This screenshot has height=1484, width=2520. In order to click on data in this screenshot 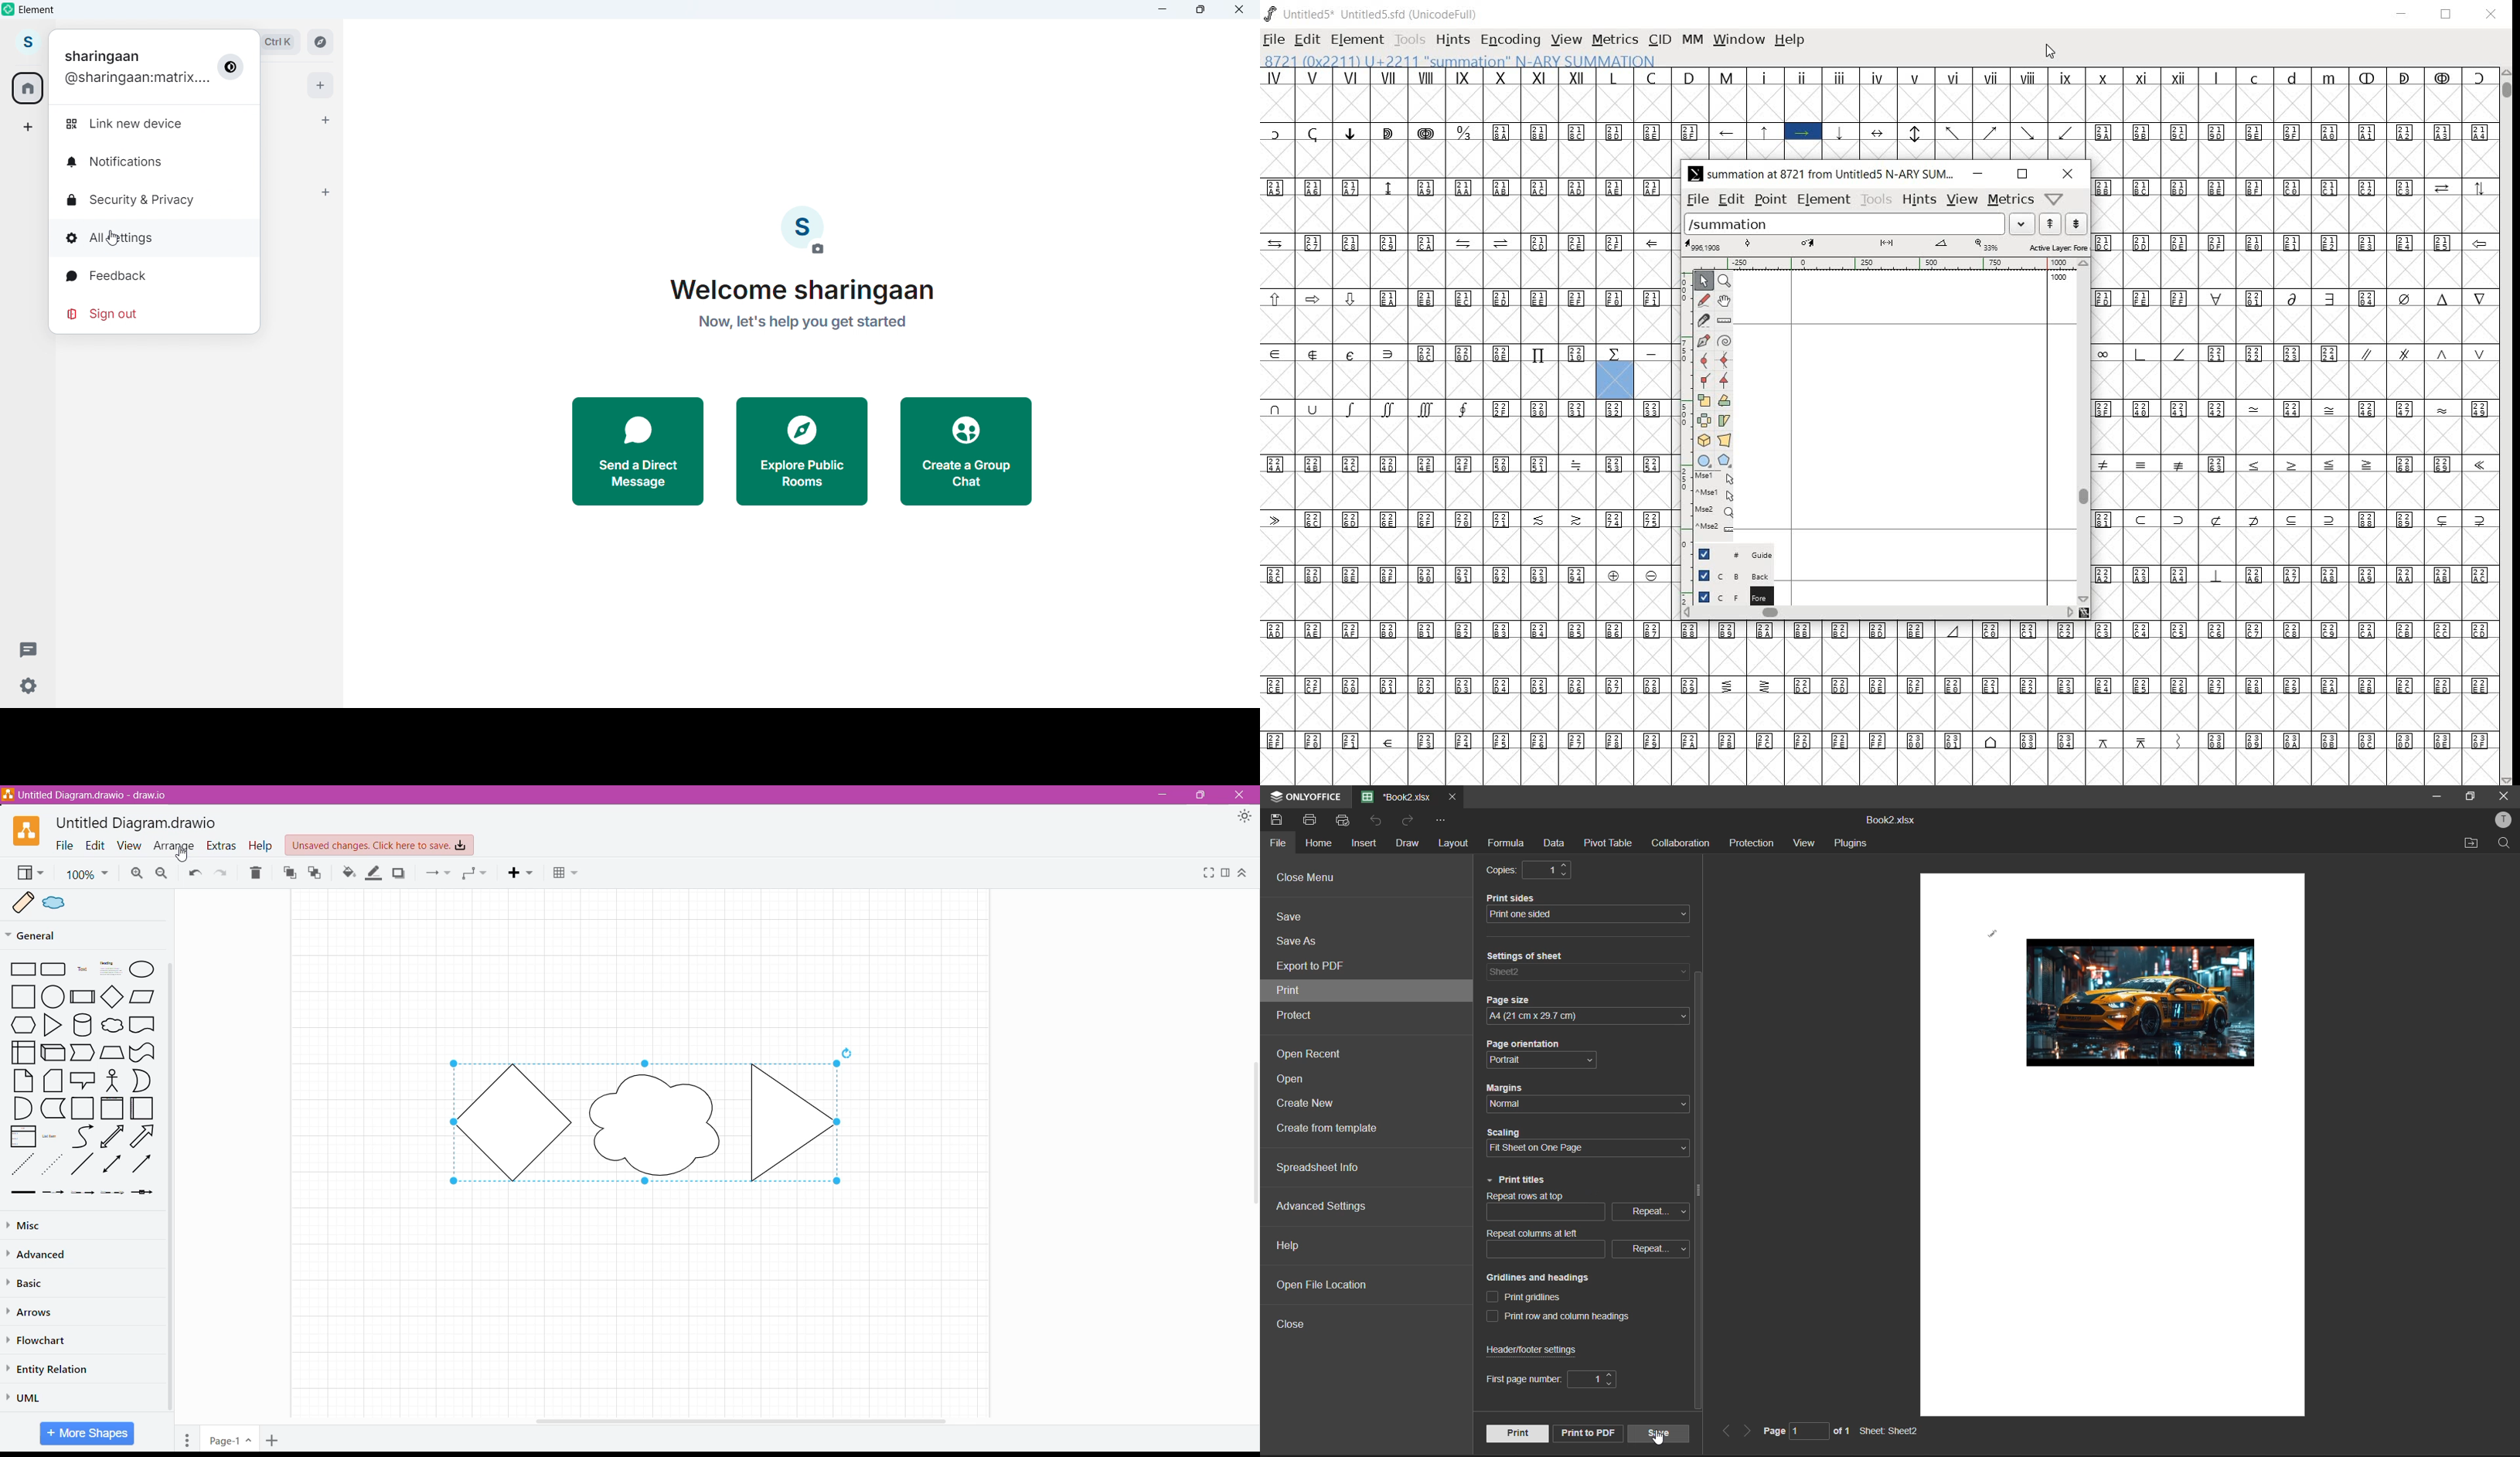, I will do `click(1559, 842)`.